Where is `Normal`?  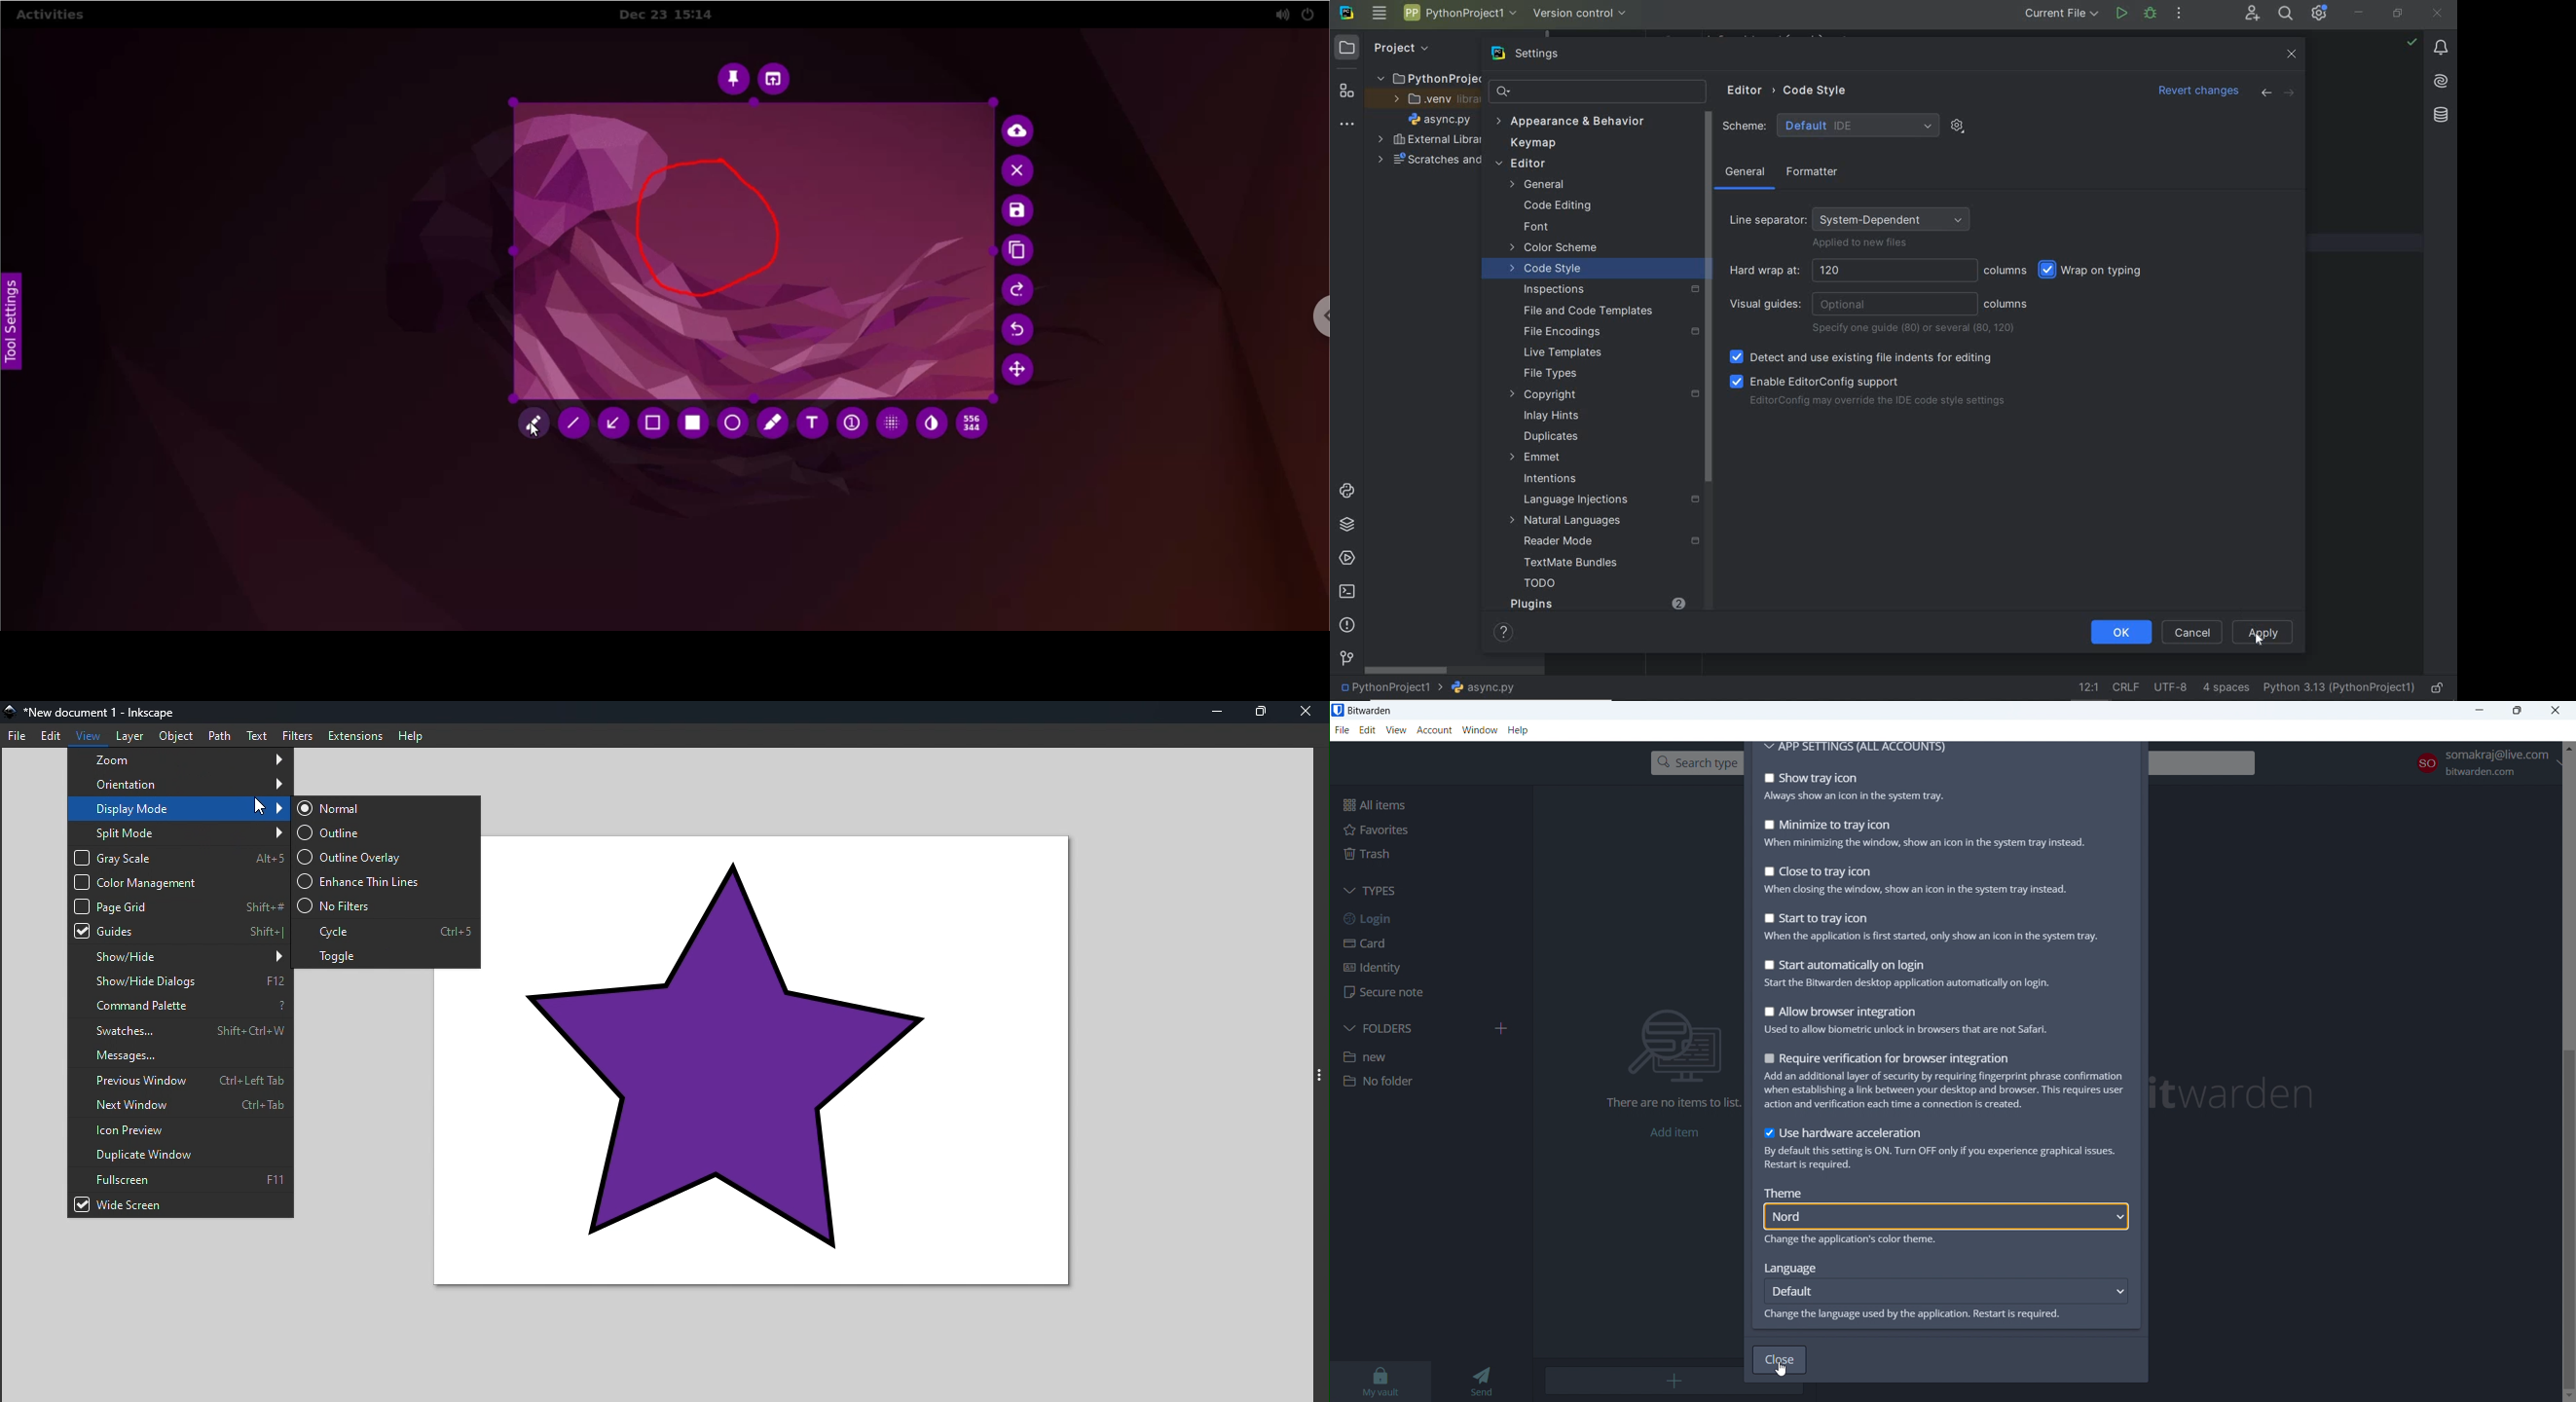
Normal is located at coordinates (386, 808).